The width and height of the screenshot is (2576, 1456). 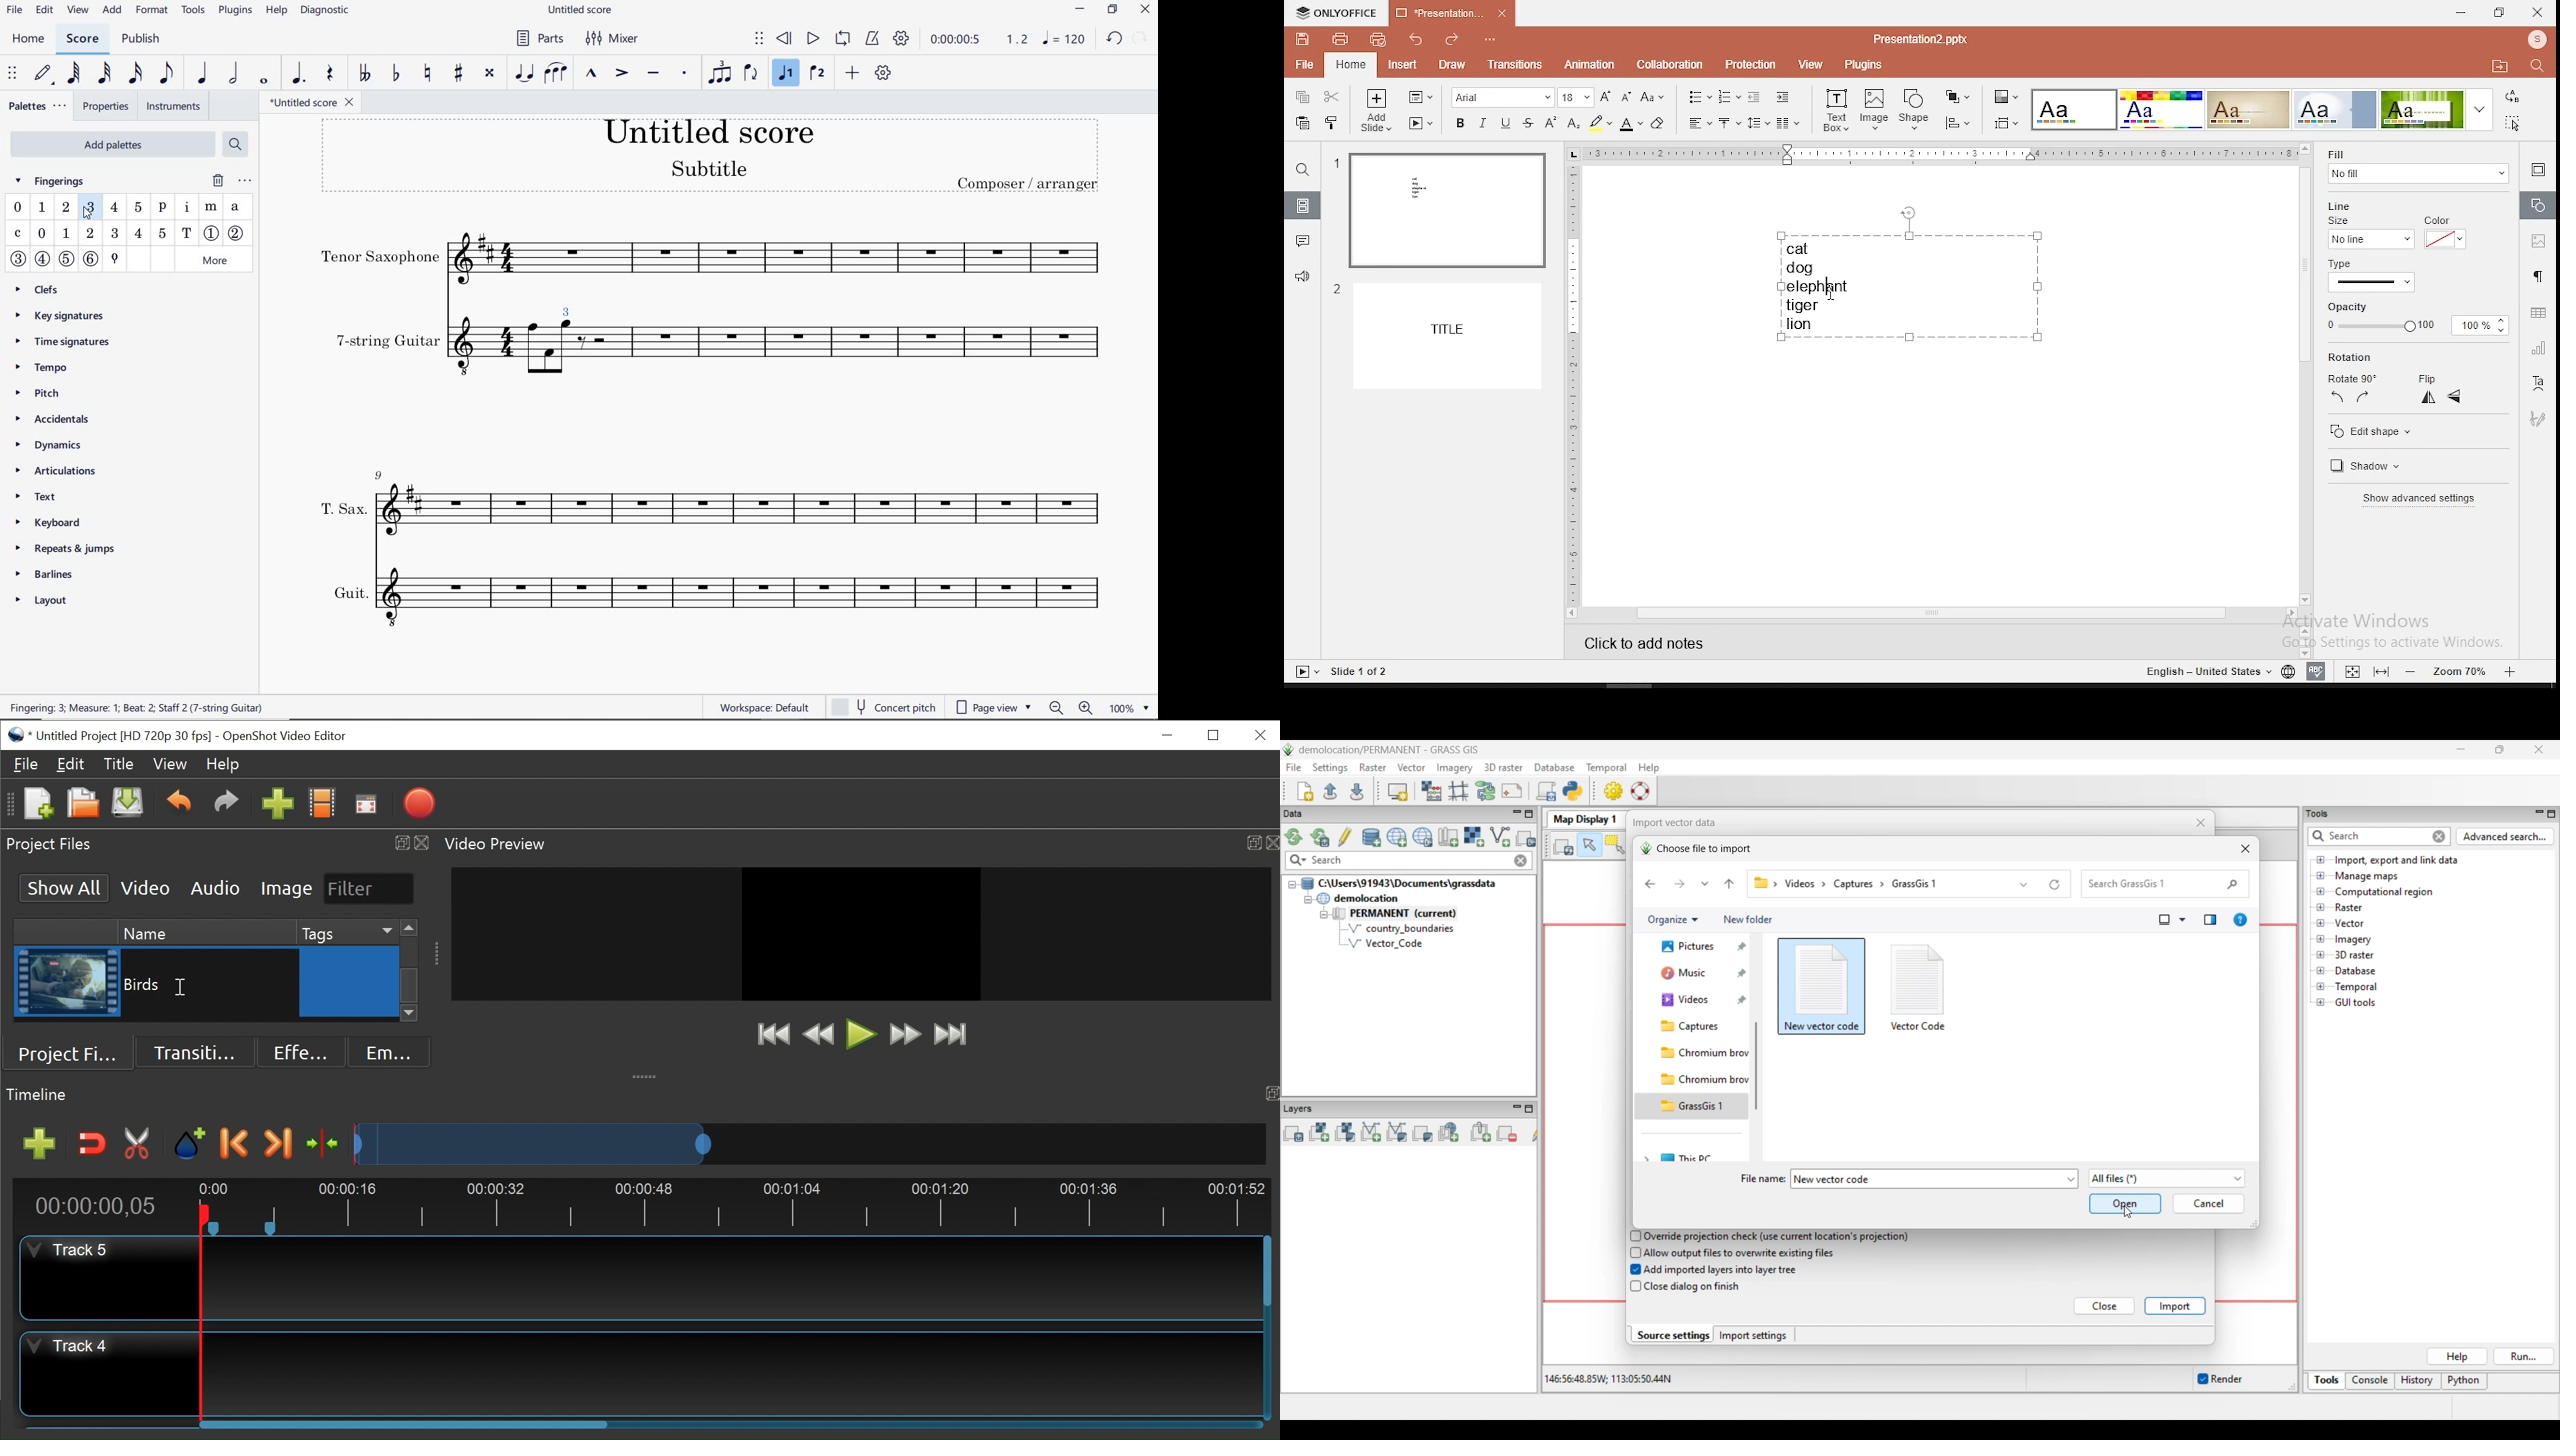 I want to click on DIAGNOSTIC, so click(x=326, y=12).